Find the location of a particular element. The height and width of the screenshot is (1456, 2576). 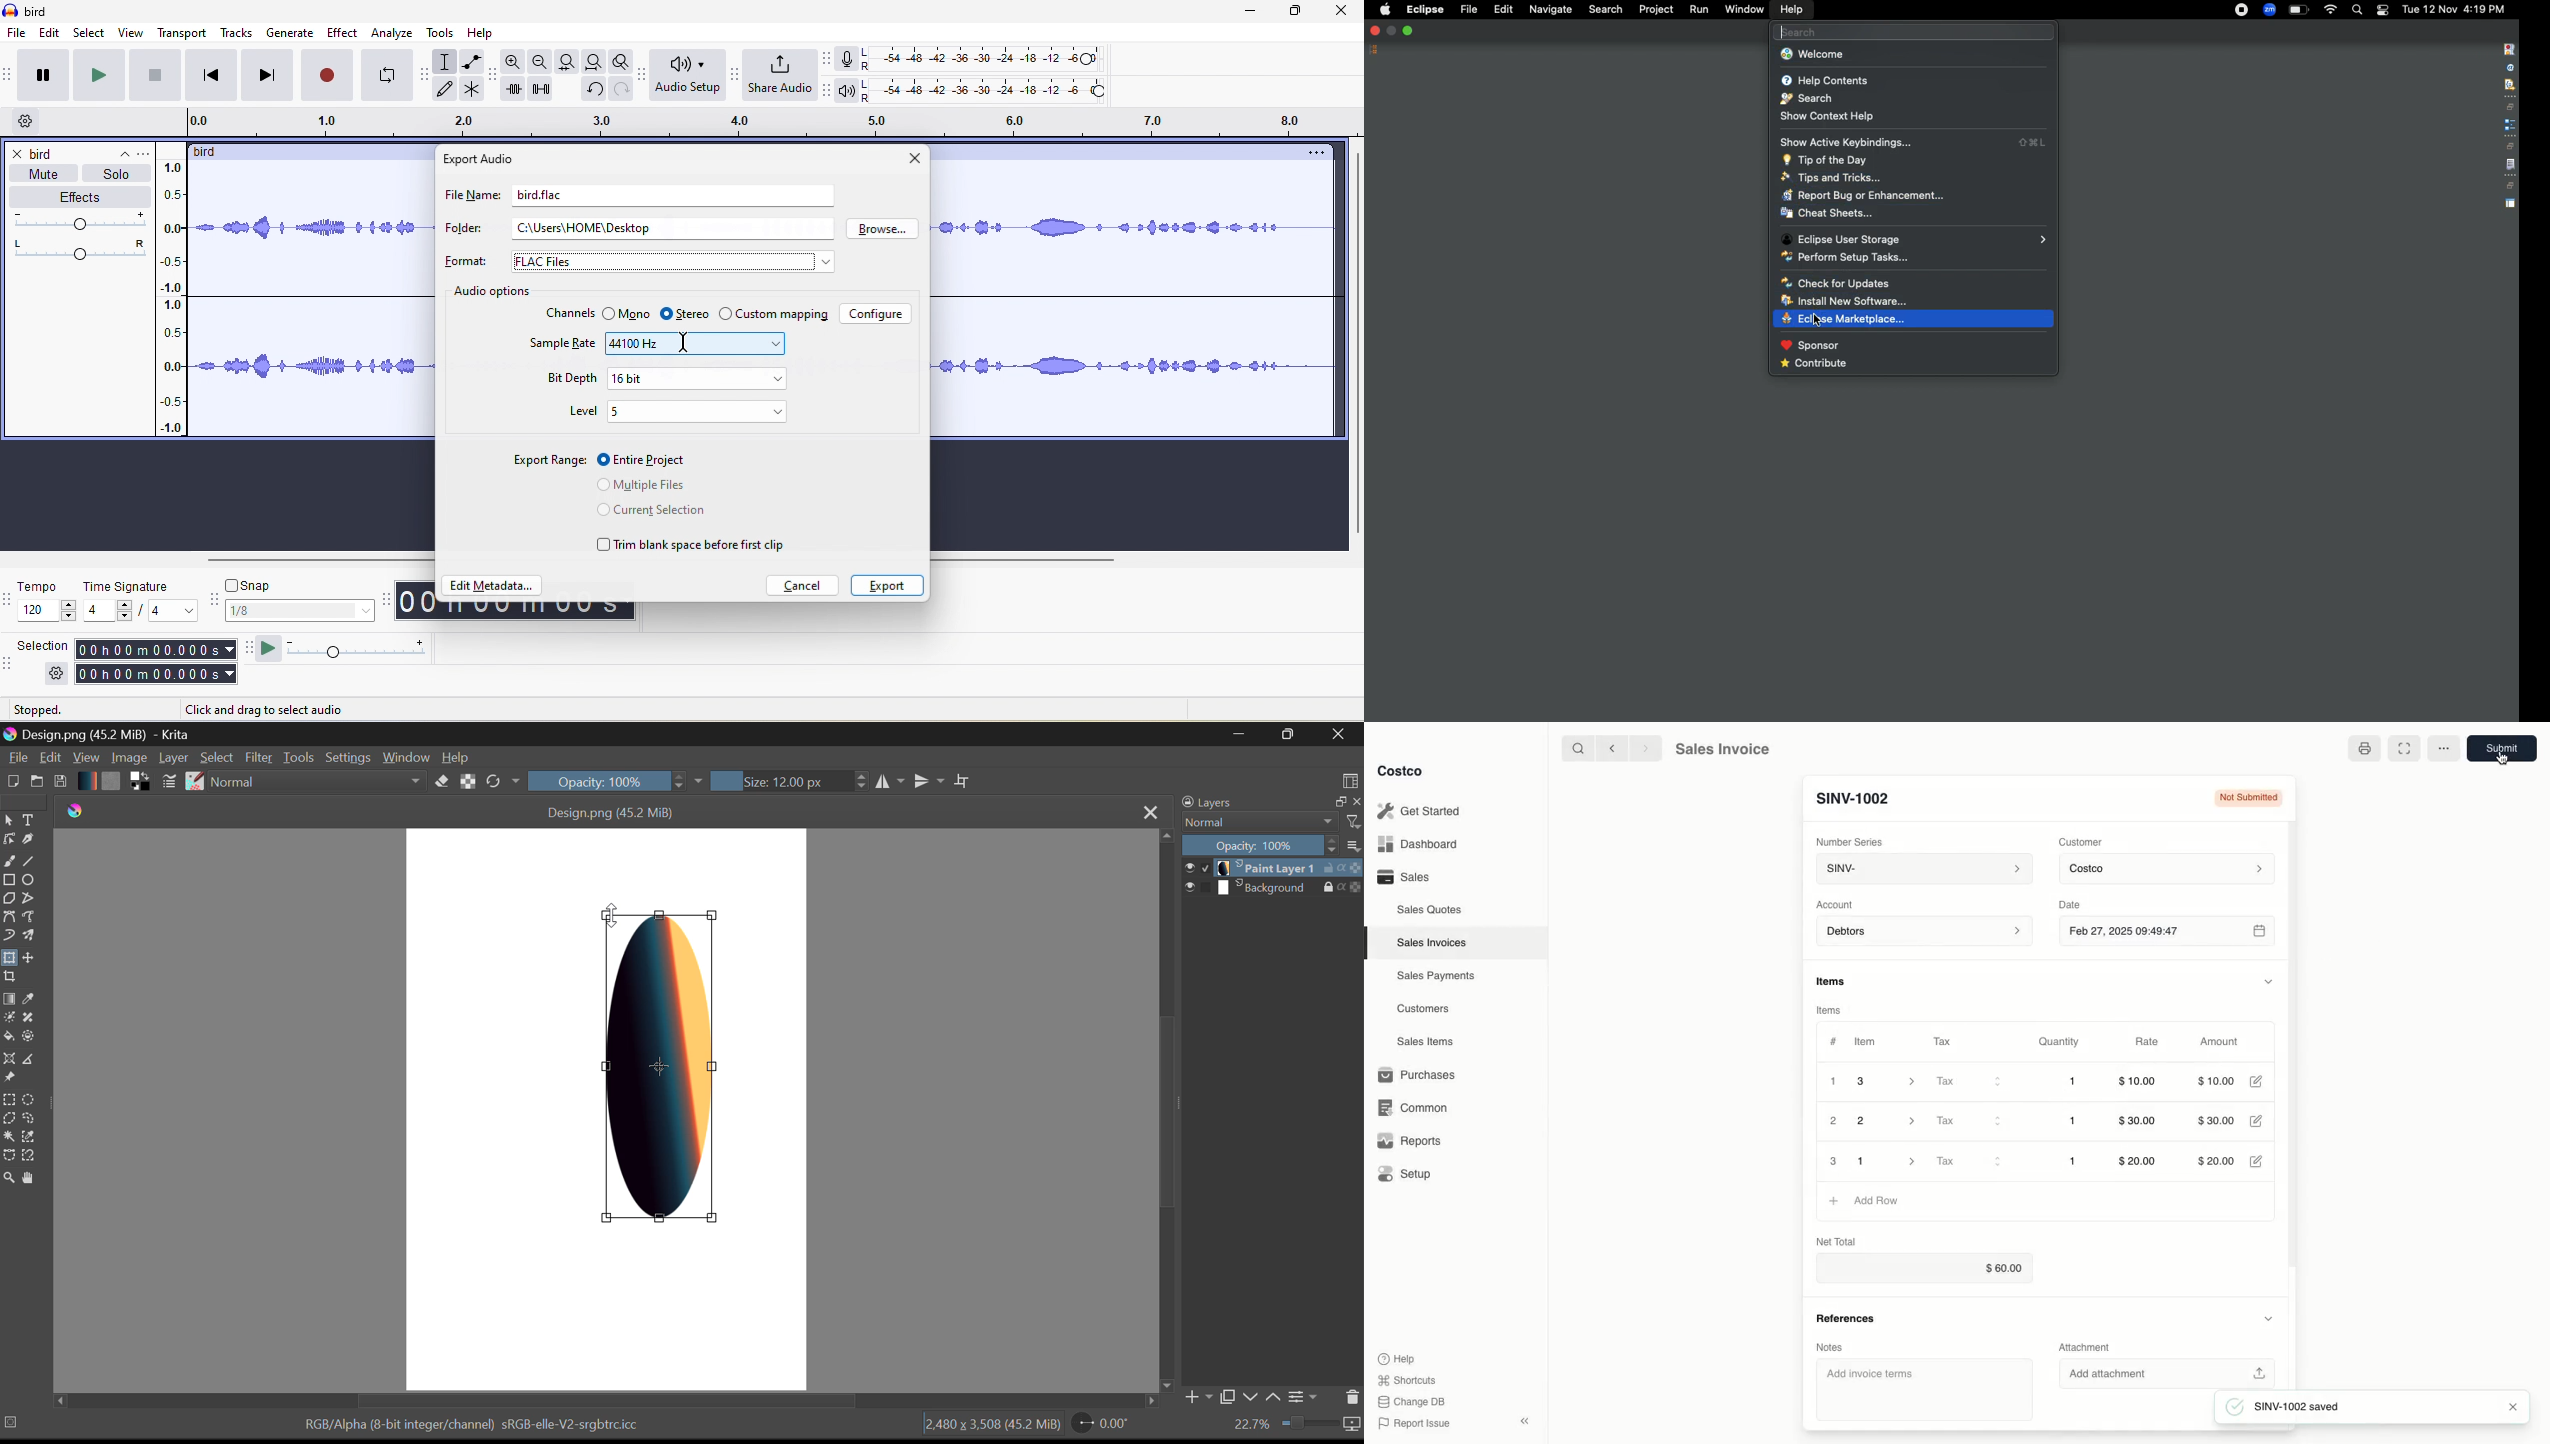

More options is located at coordinates (2445, 748).